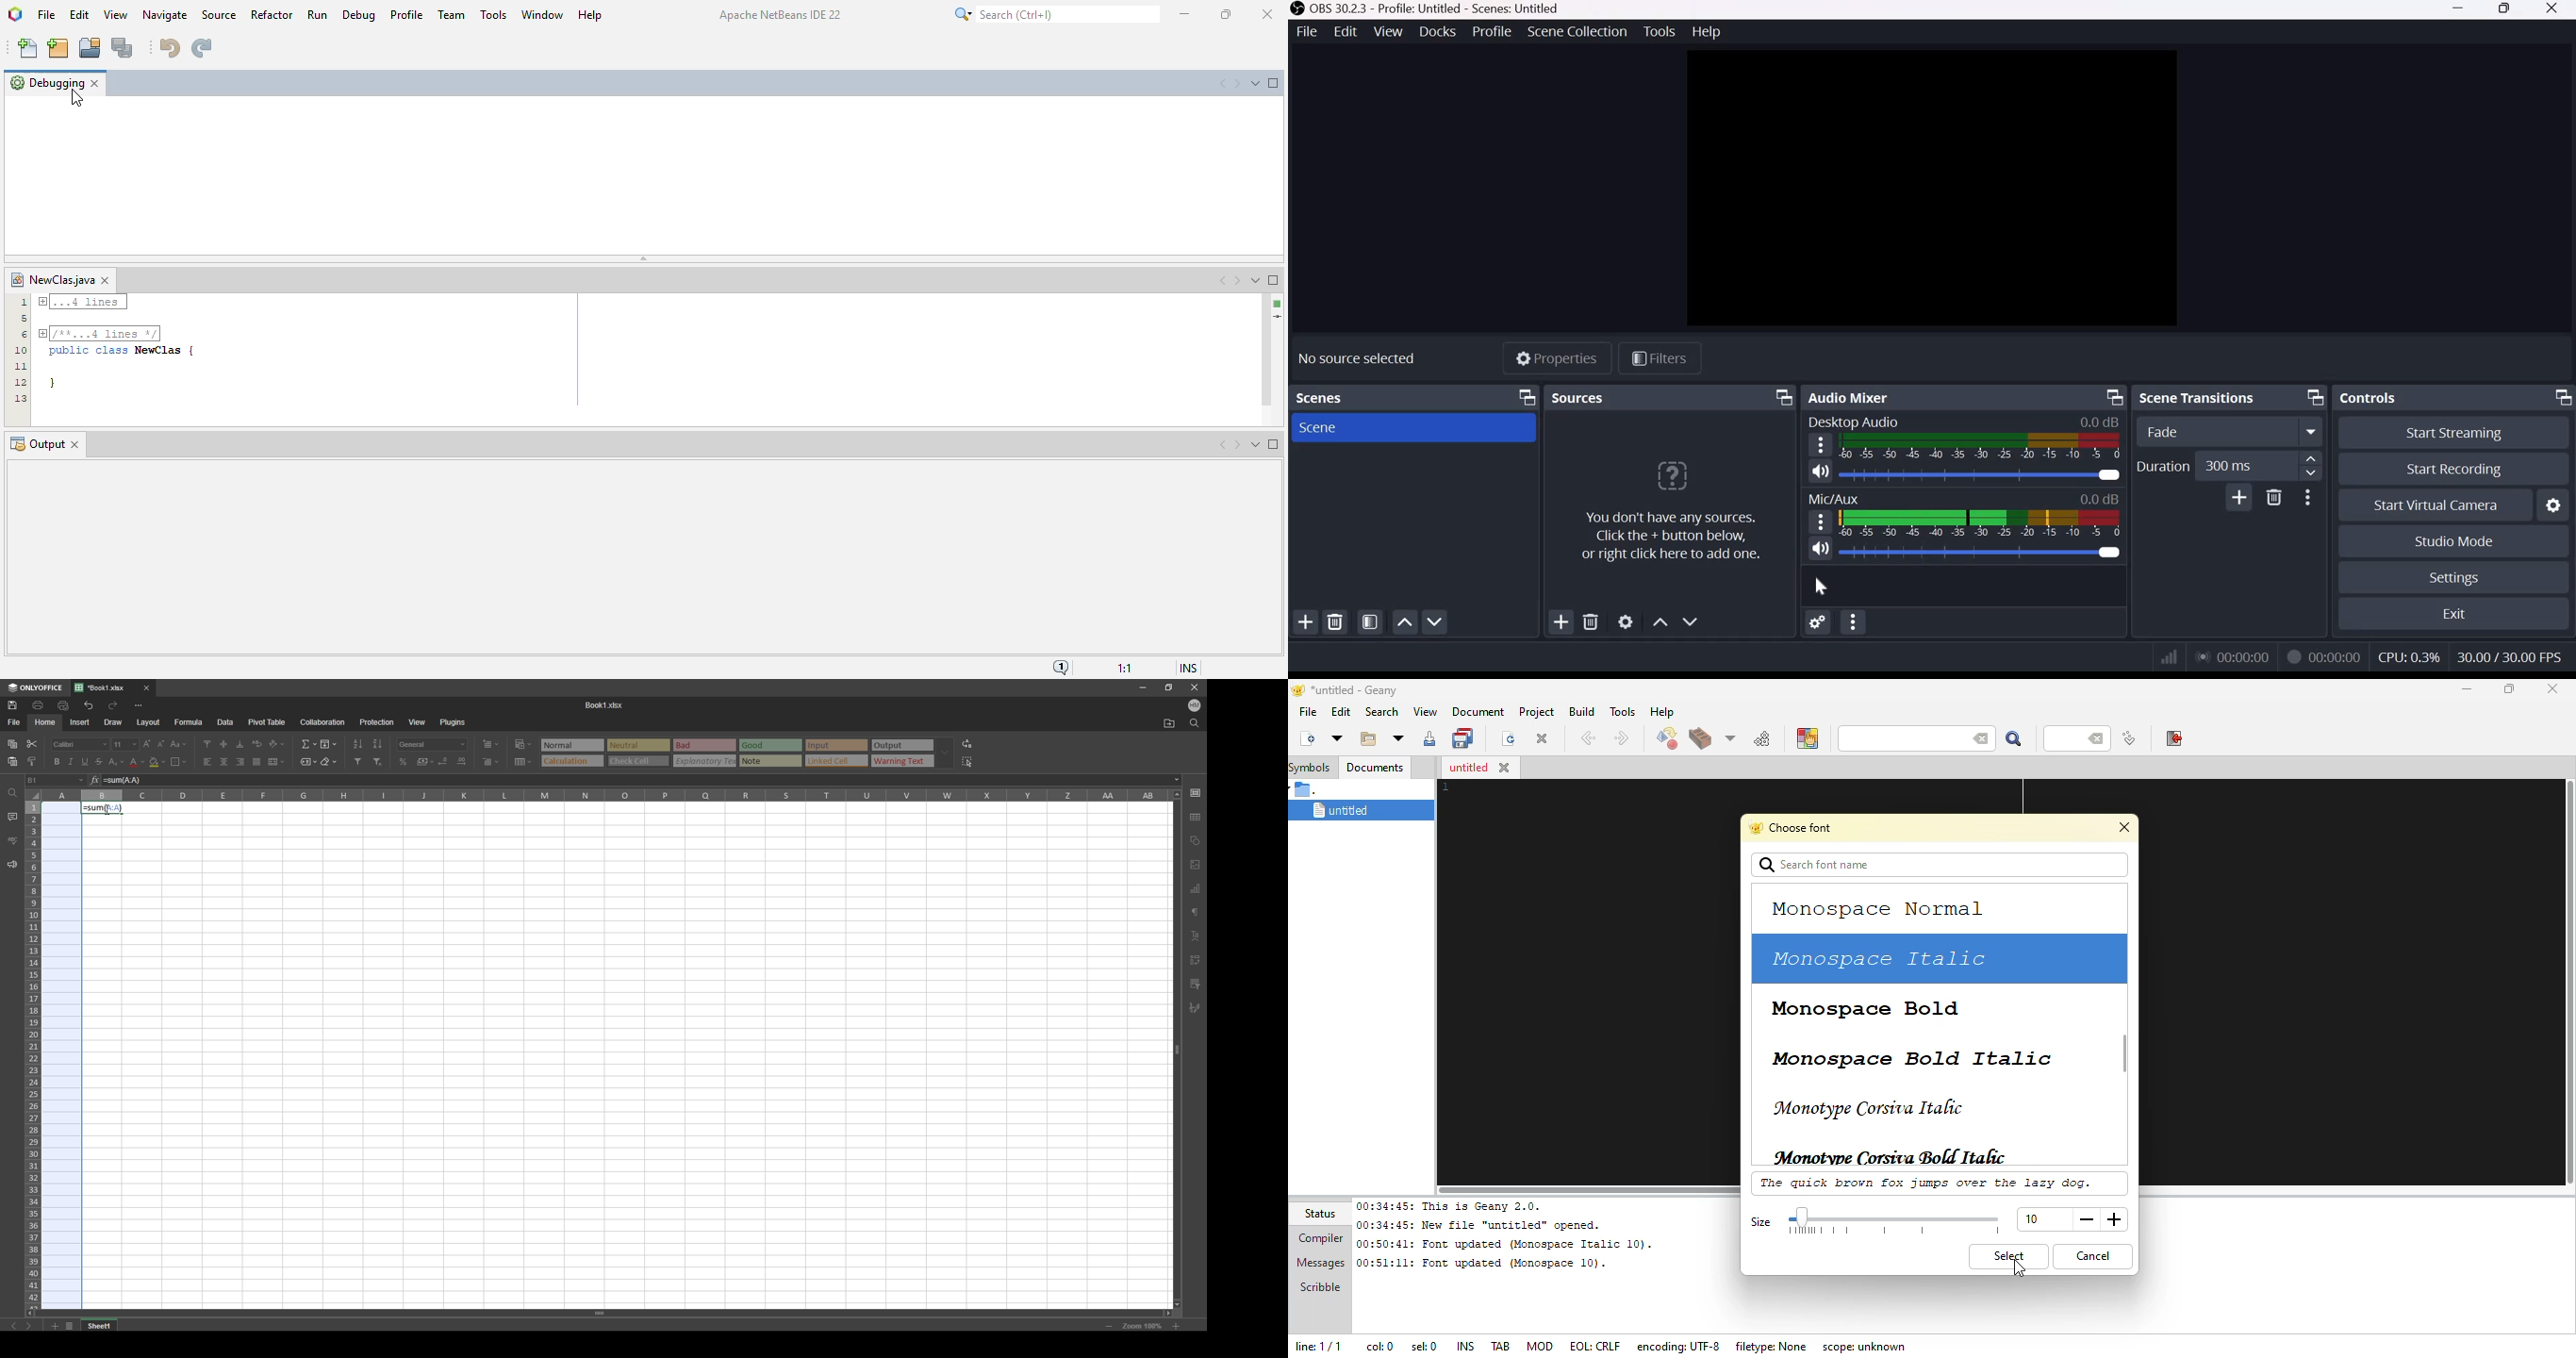 The height and width of the screenshot is (1372, 2576). I want to click on Volume Meter, so click(1980, 523).